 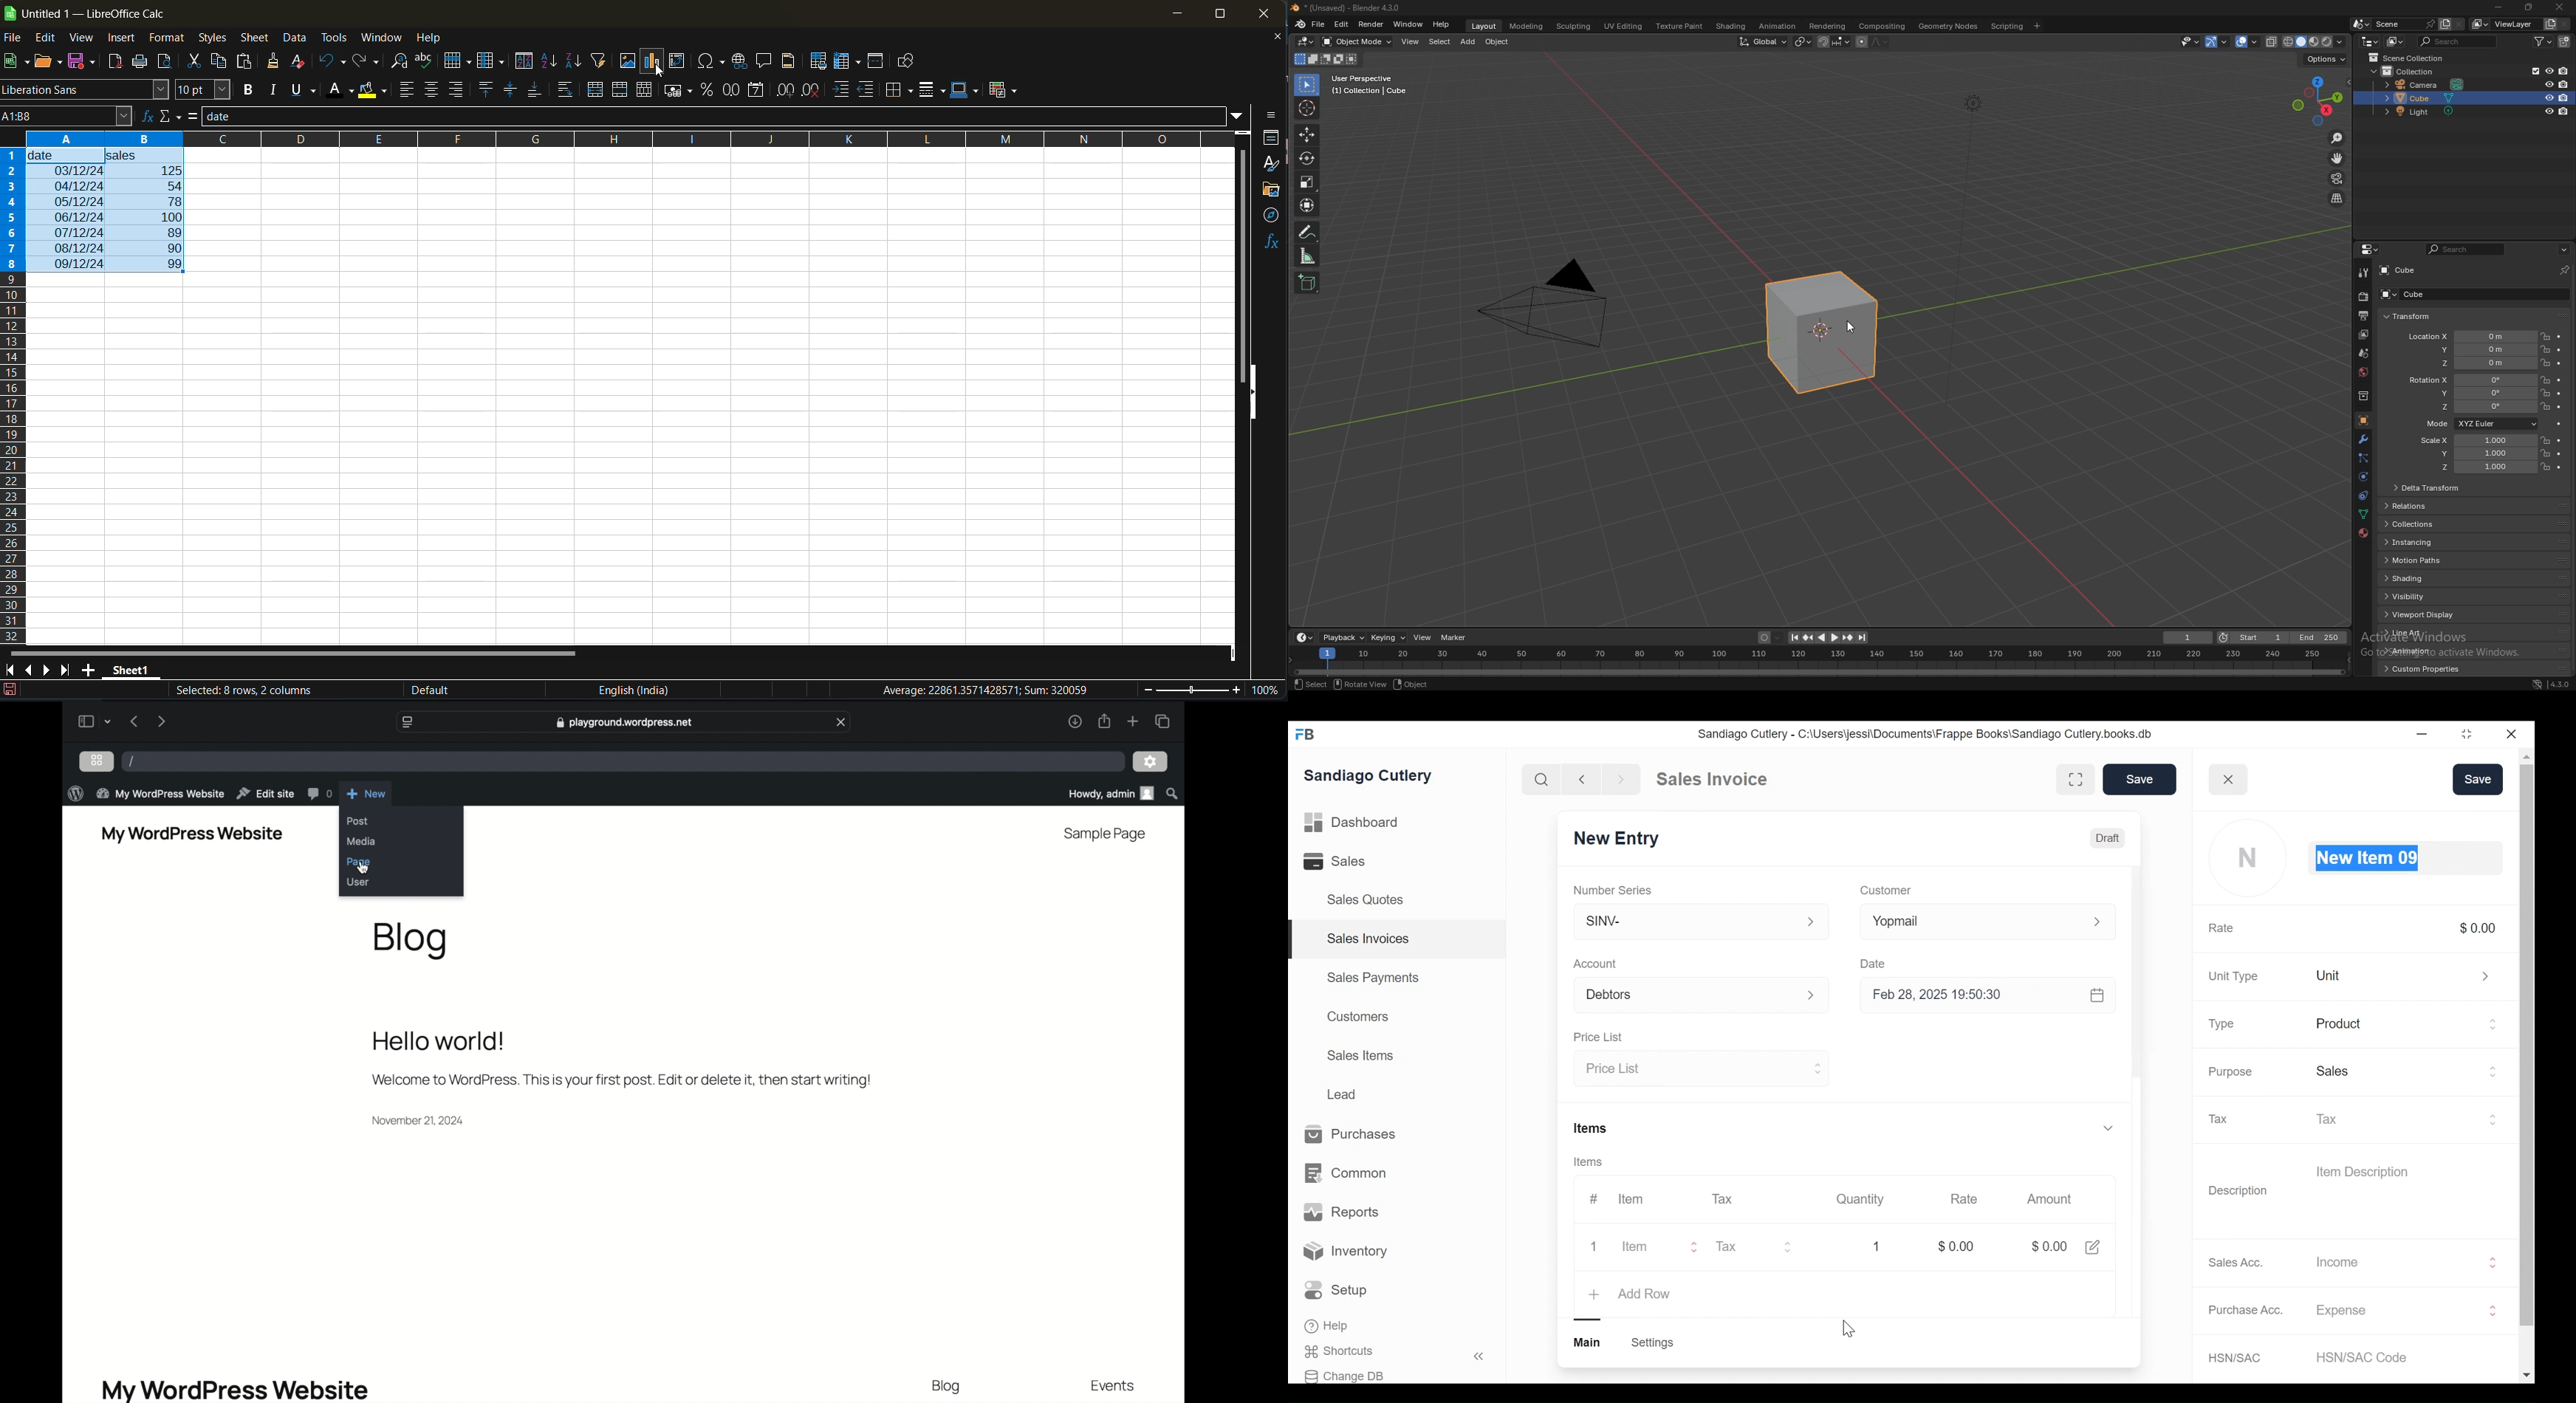 I want to click on $0.00, so click(x=2047, y=1246).